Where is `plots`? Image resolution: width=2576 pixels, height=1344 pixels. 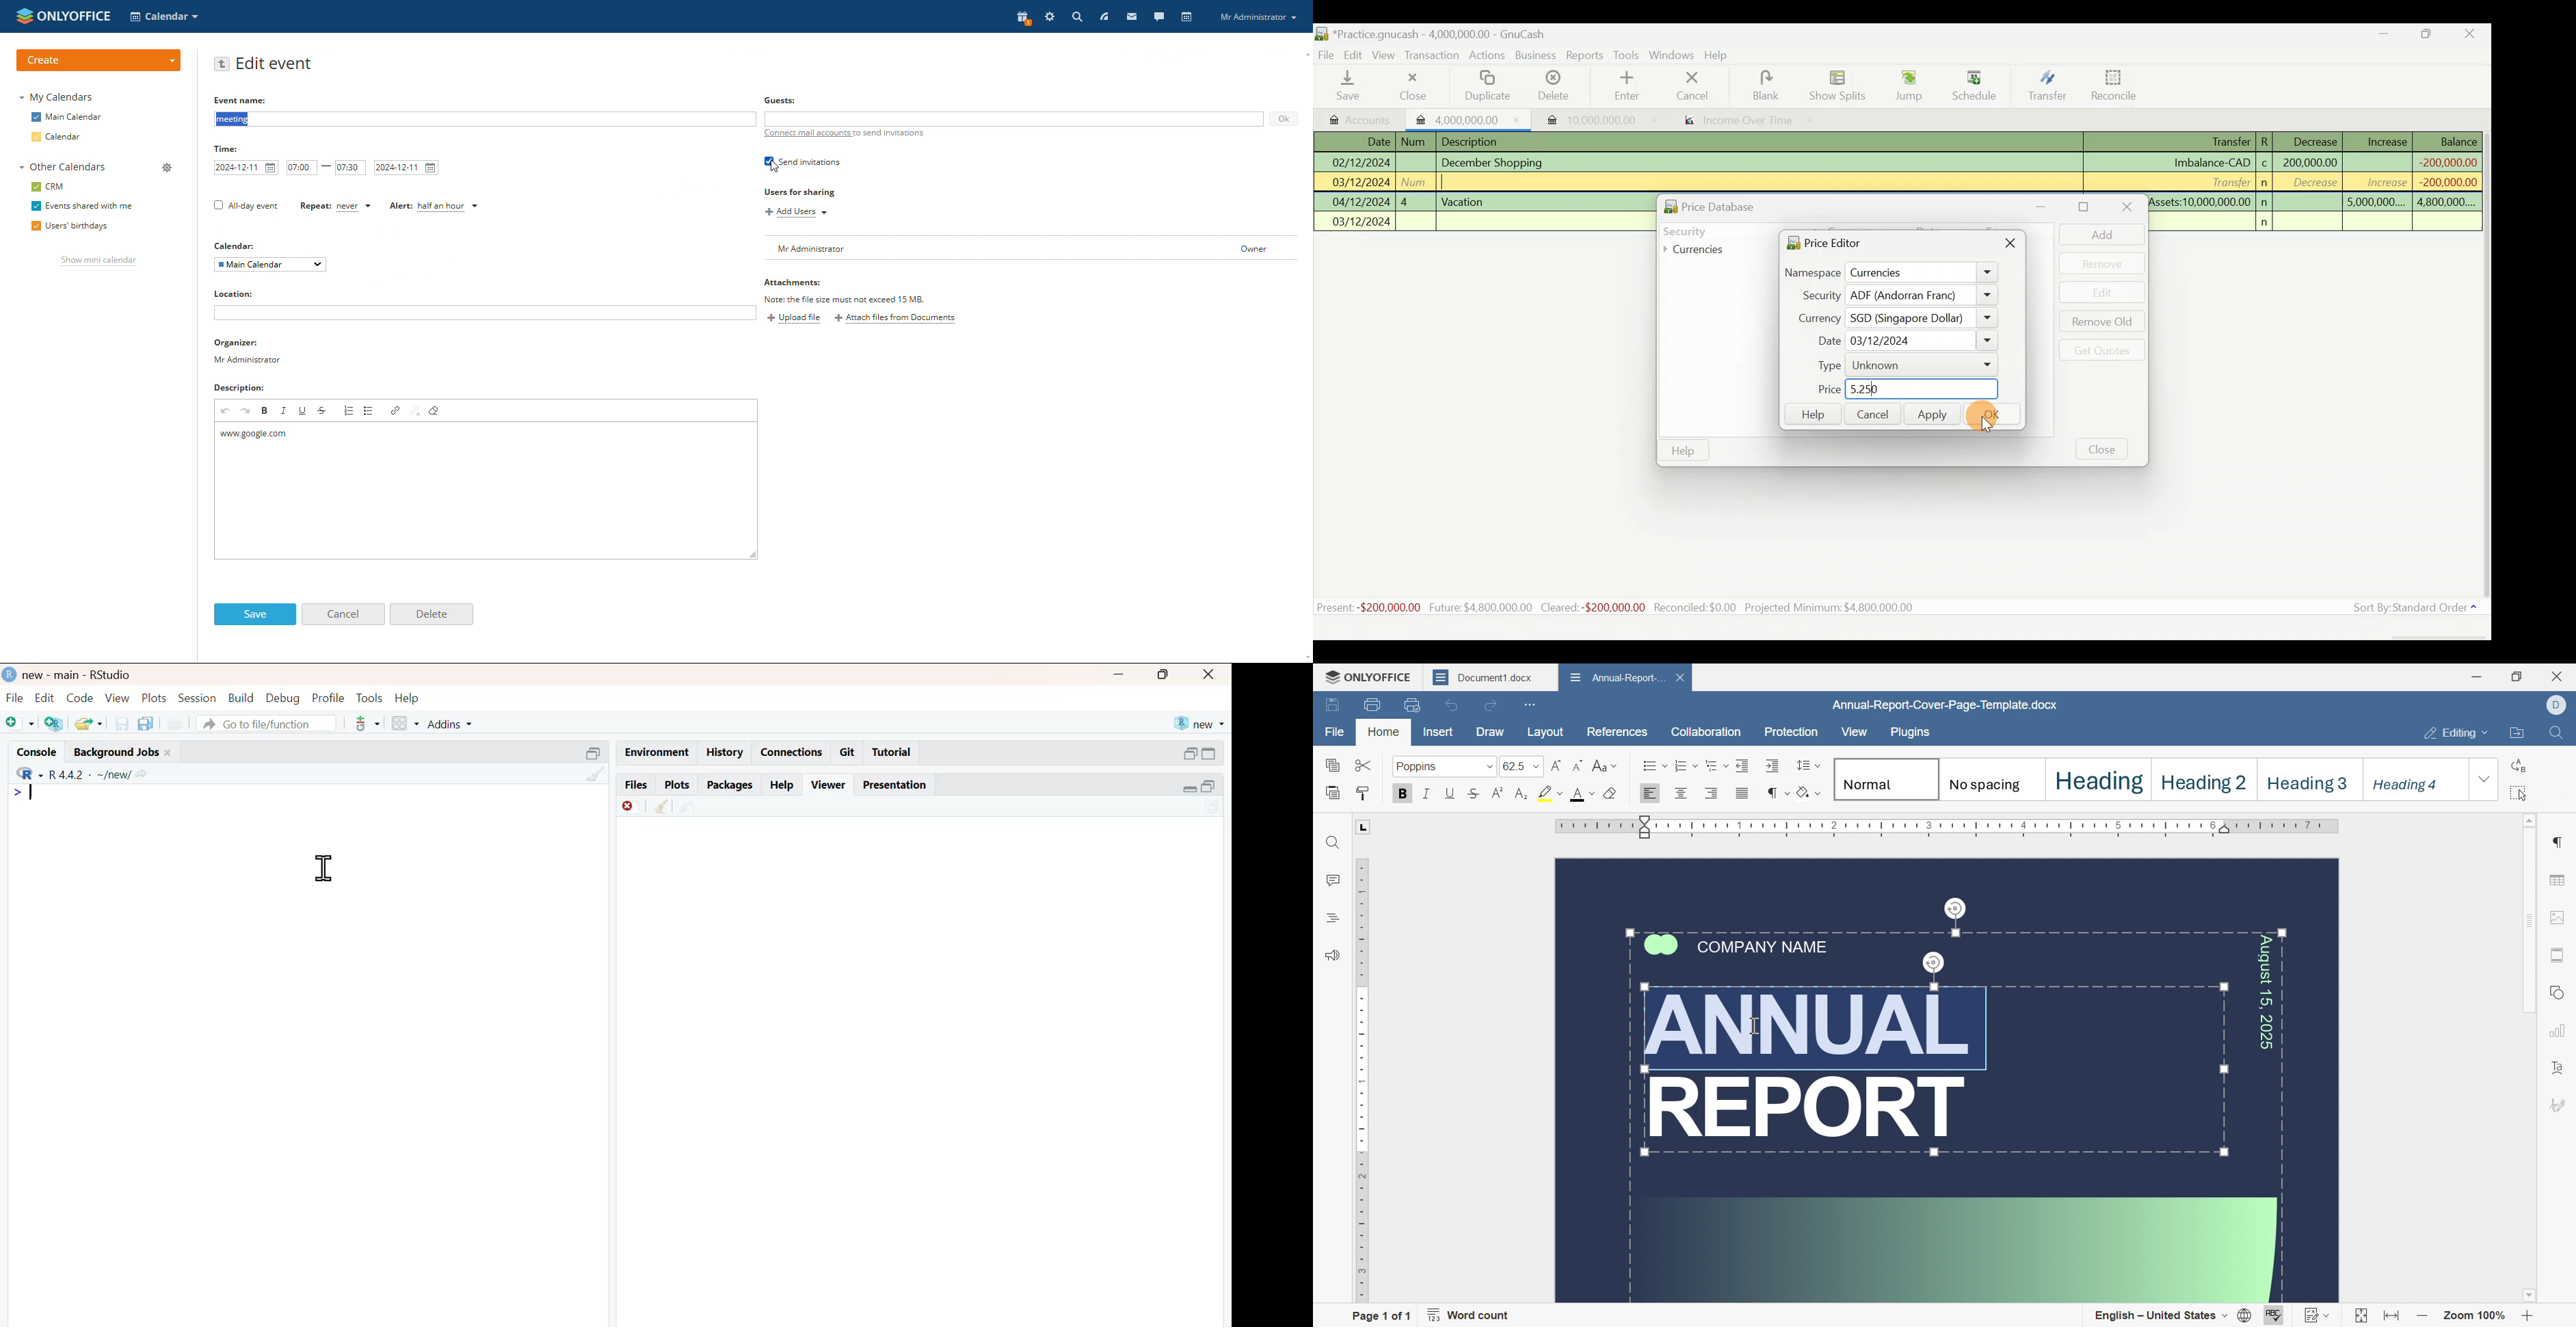
plots is located at coordinates (677, 785).